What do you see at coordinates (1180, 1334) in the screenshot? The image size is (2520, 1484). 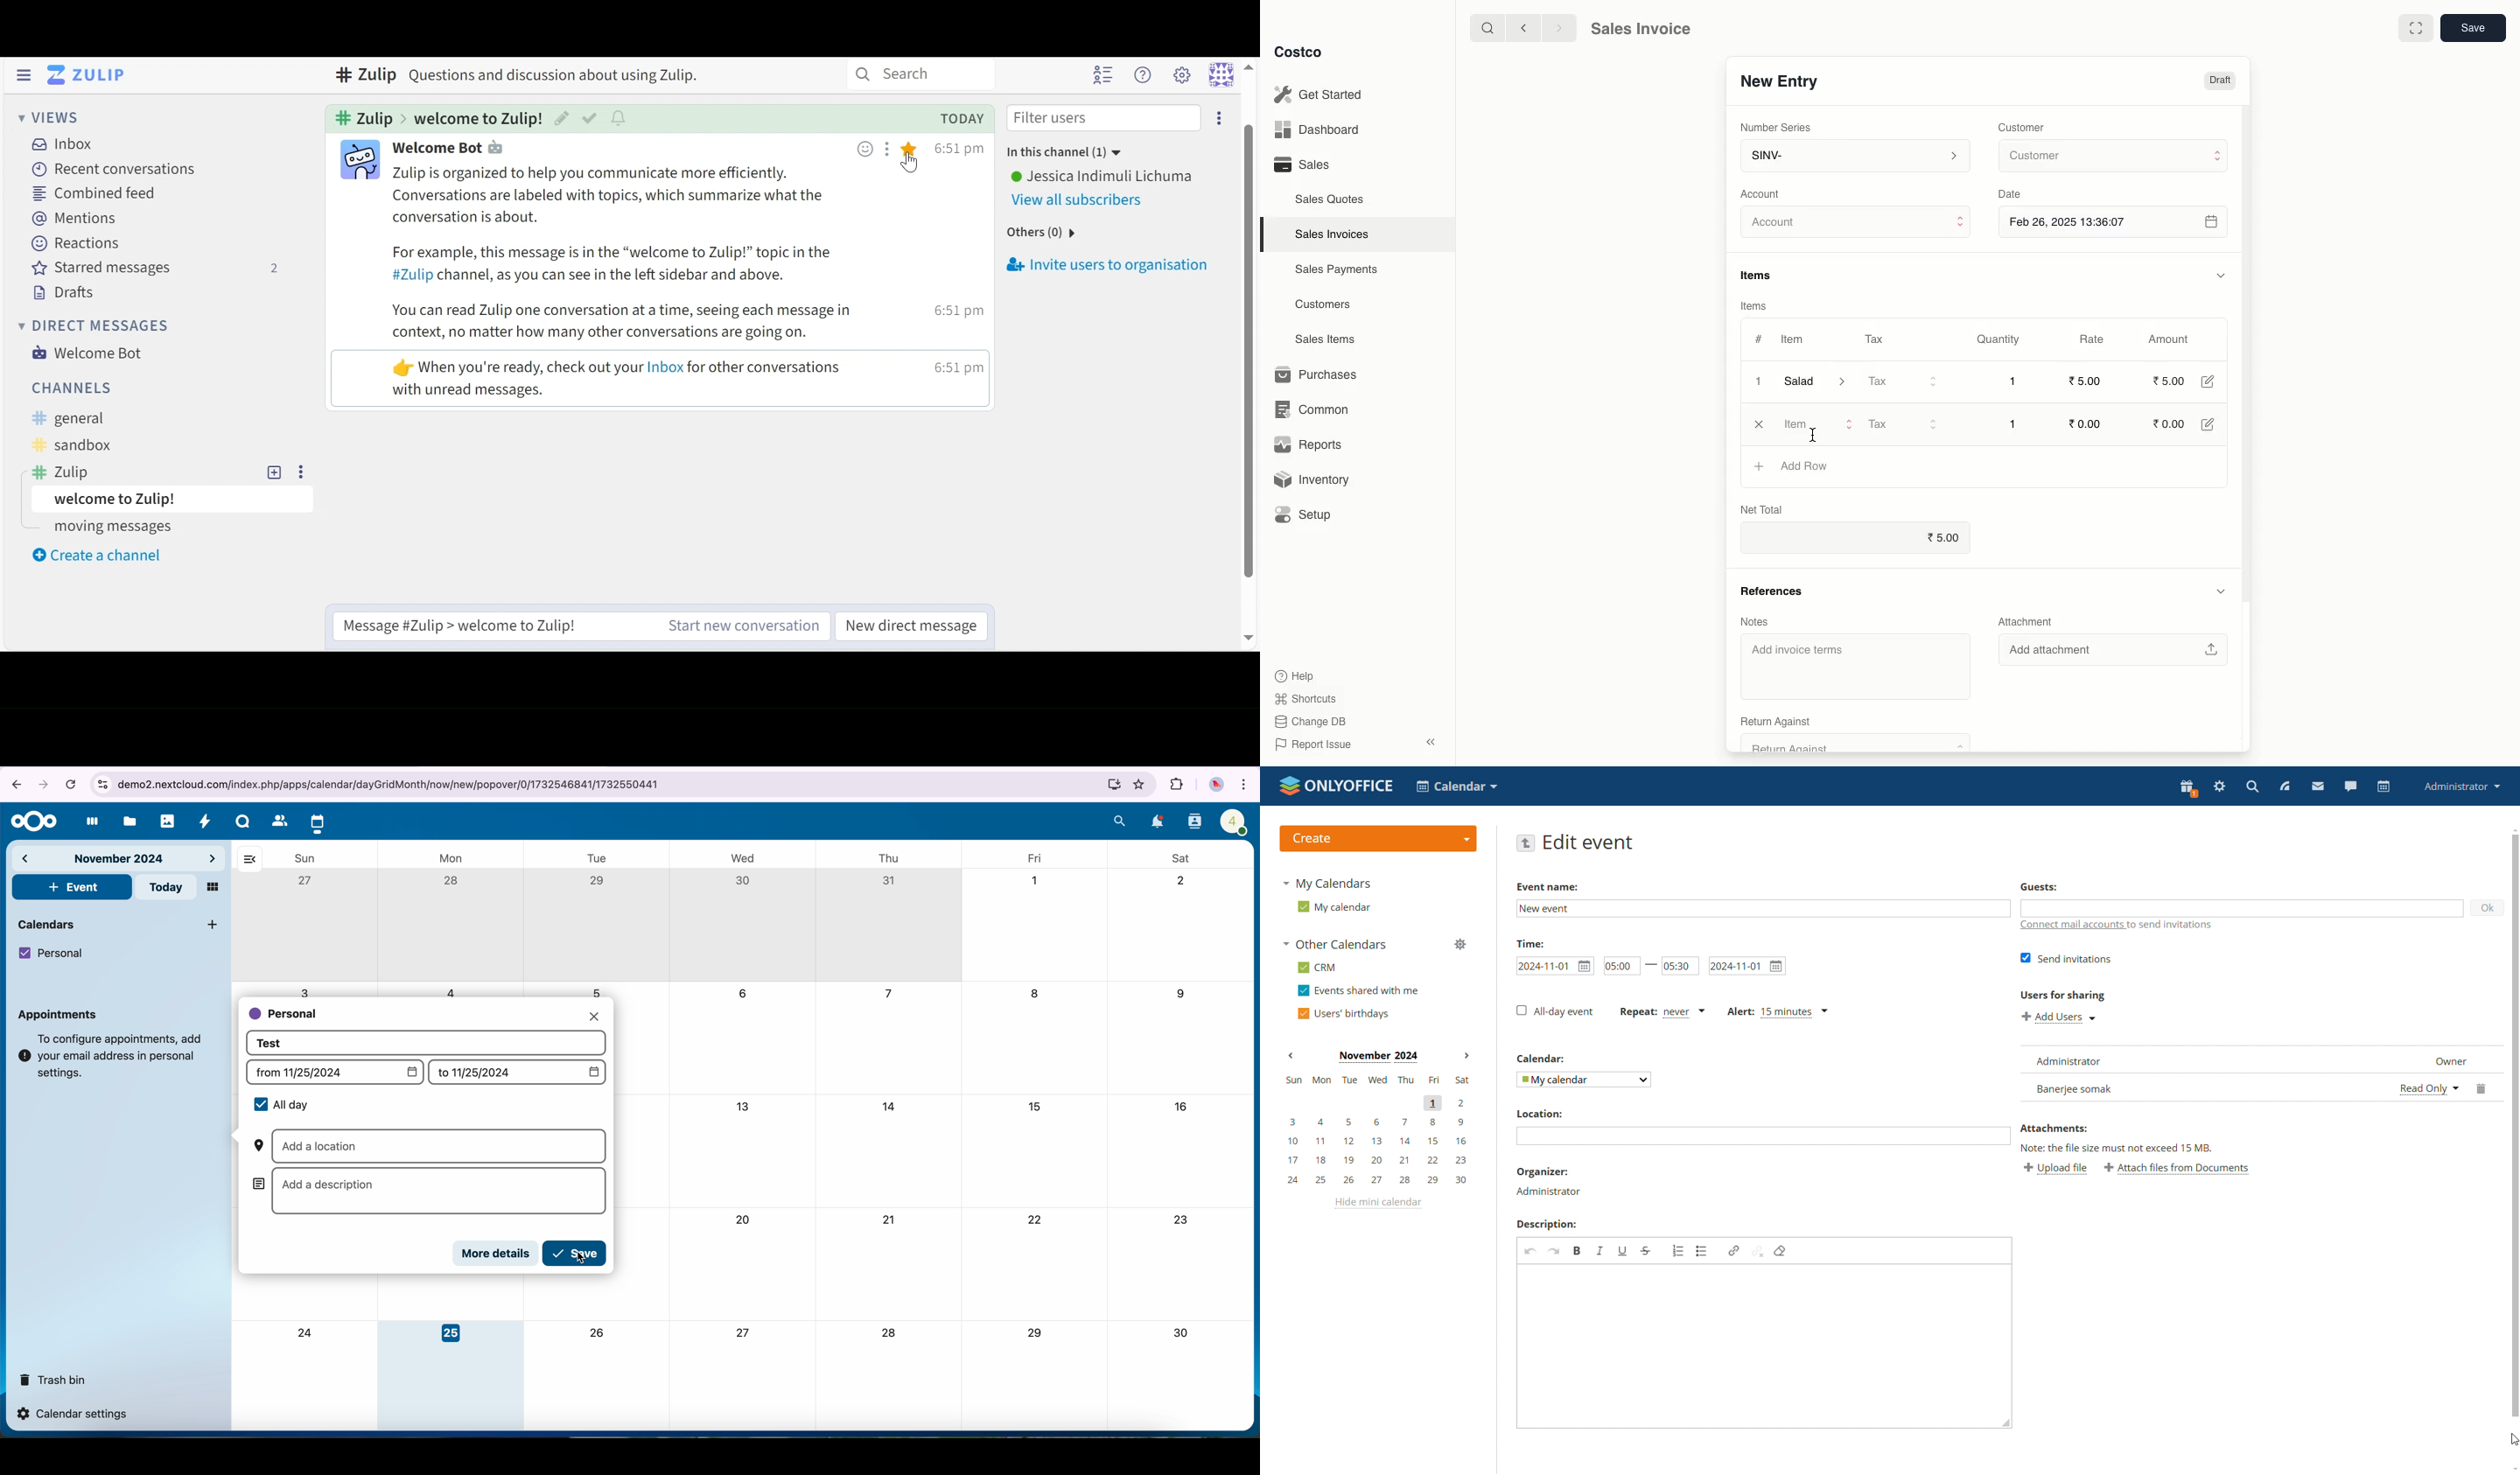 I see `30` at bounding box center [1180, 1334].